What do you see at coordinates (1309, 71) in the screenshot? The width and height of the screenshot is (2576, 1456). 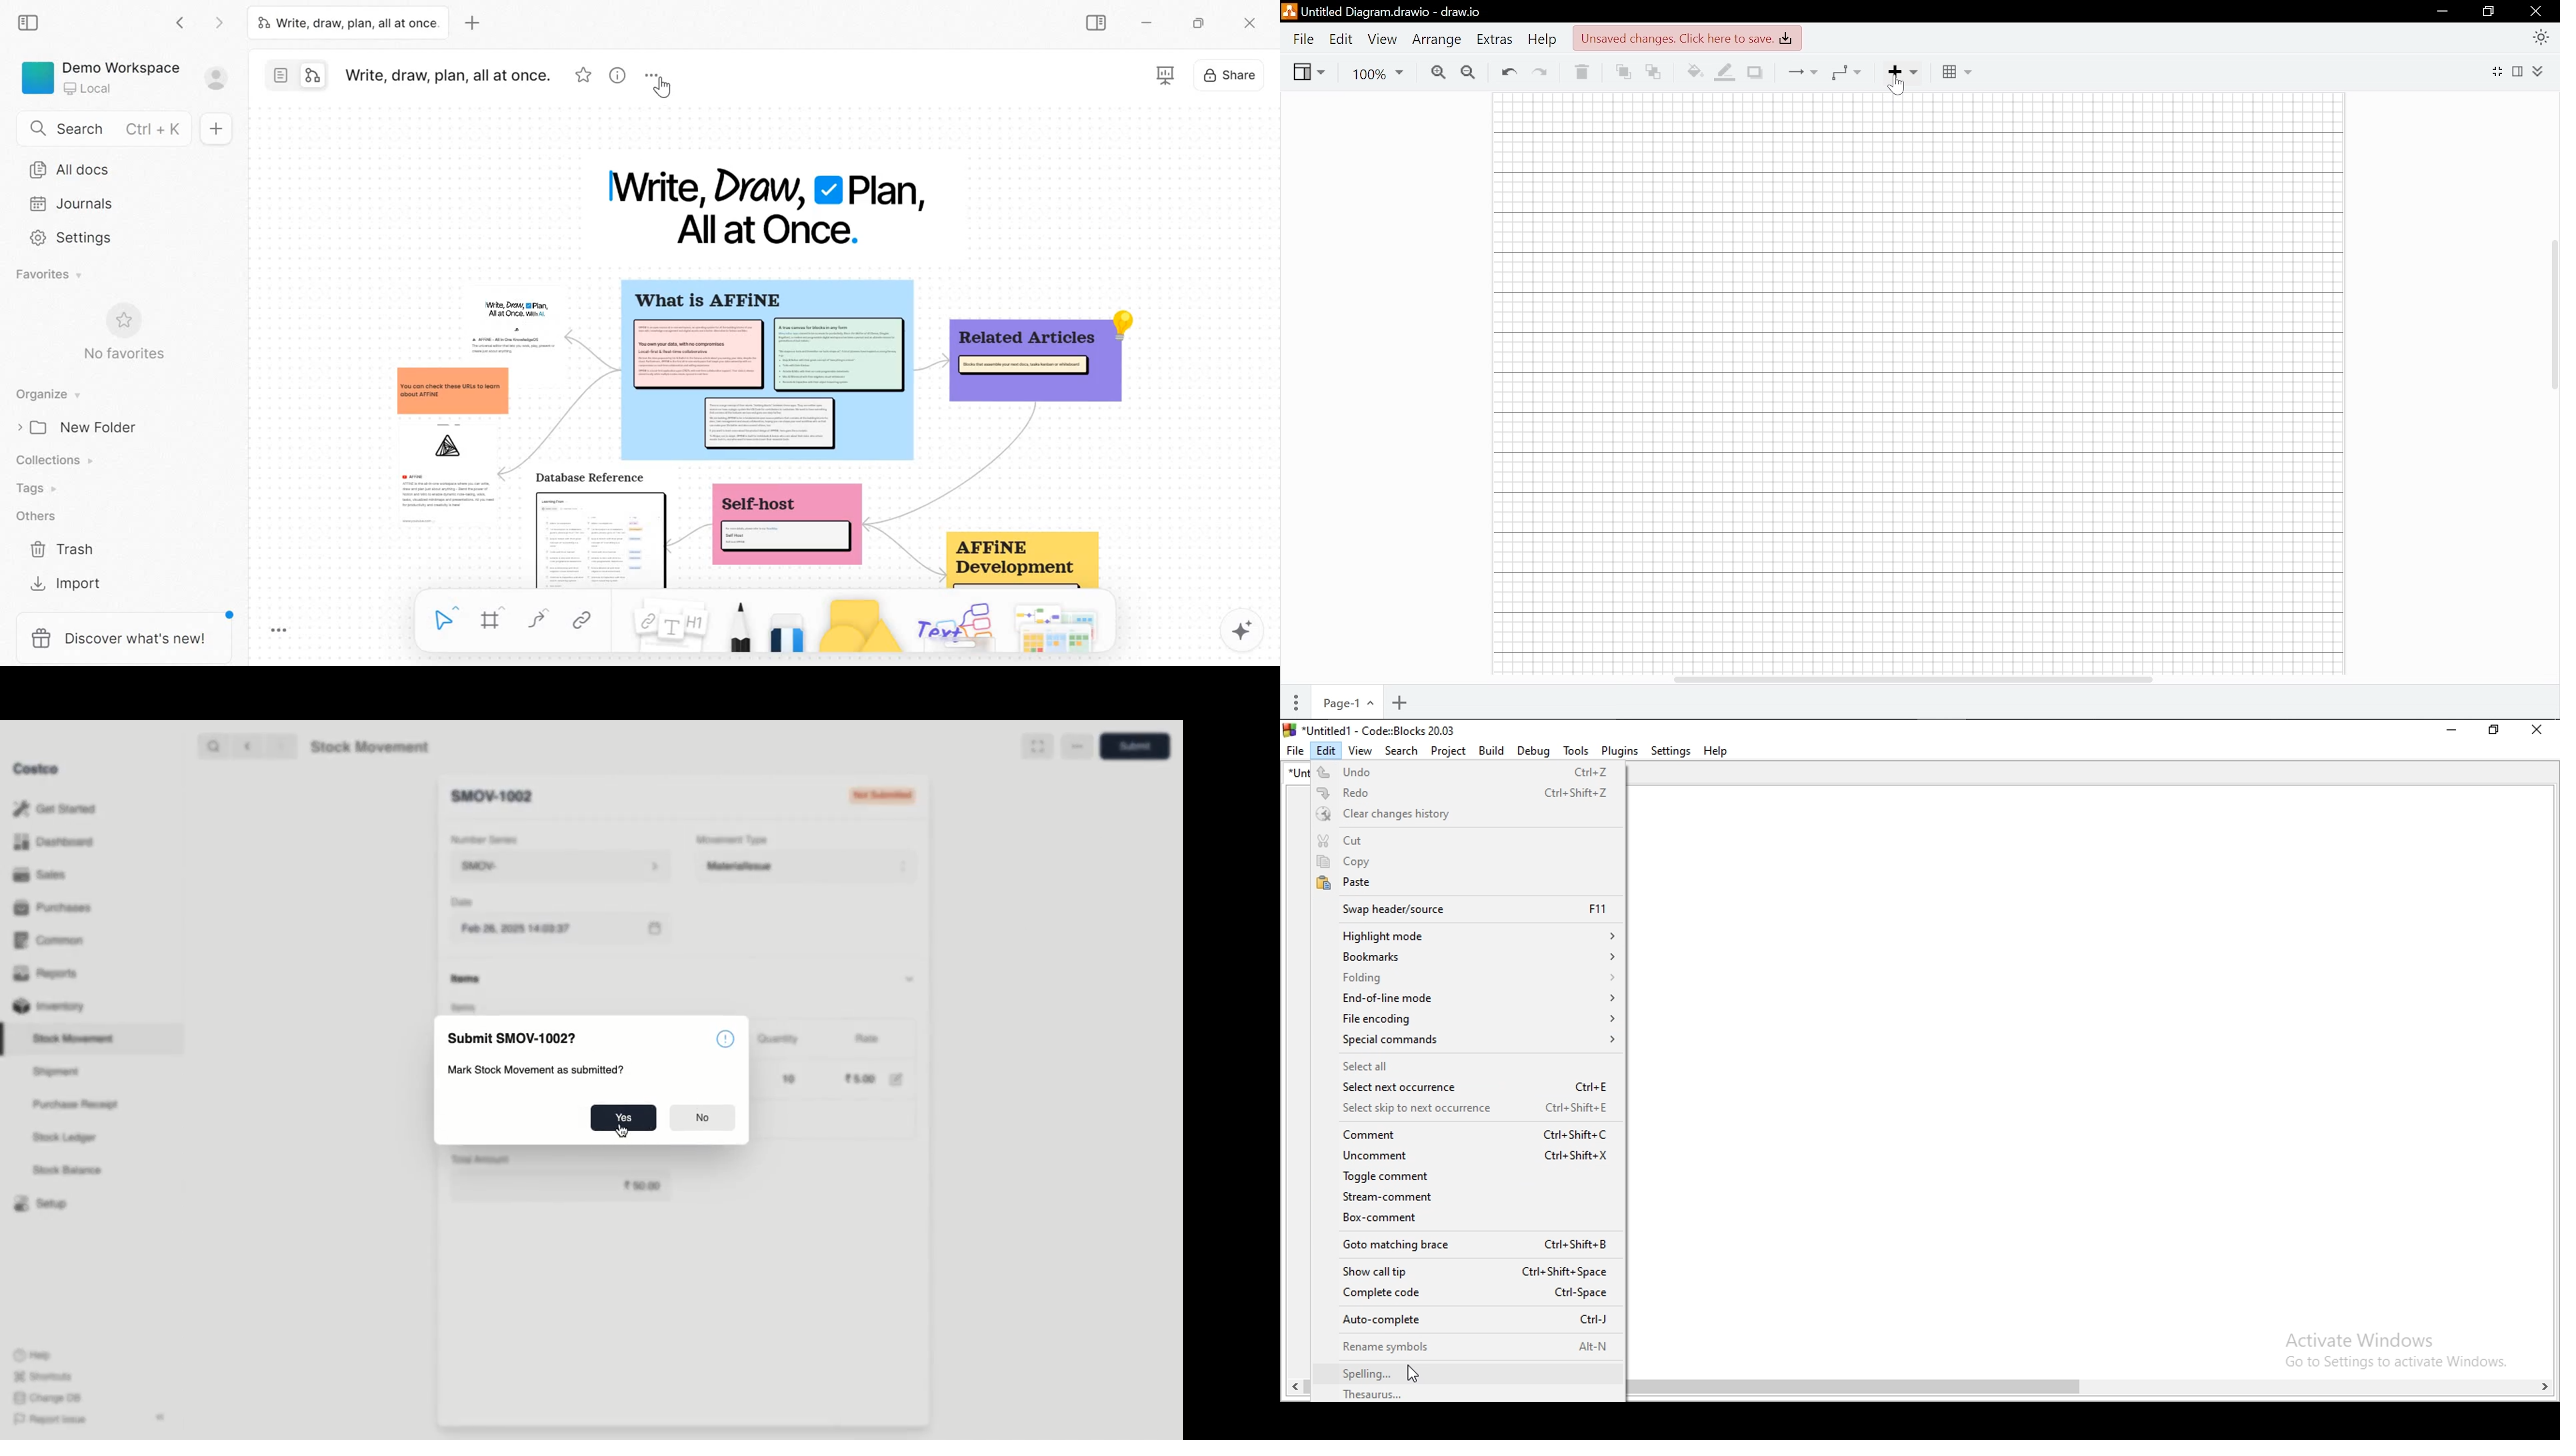 I see `View` at bounding box center [1309, 71].